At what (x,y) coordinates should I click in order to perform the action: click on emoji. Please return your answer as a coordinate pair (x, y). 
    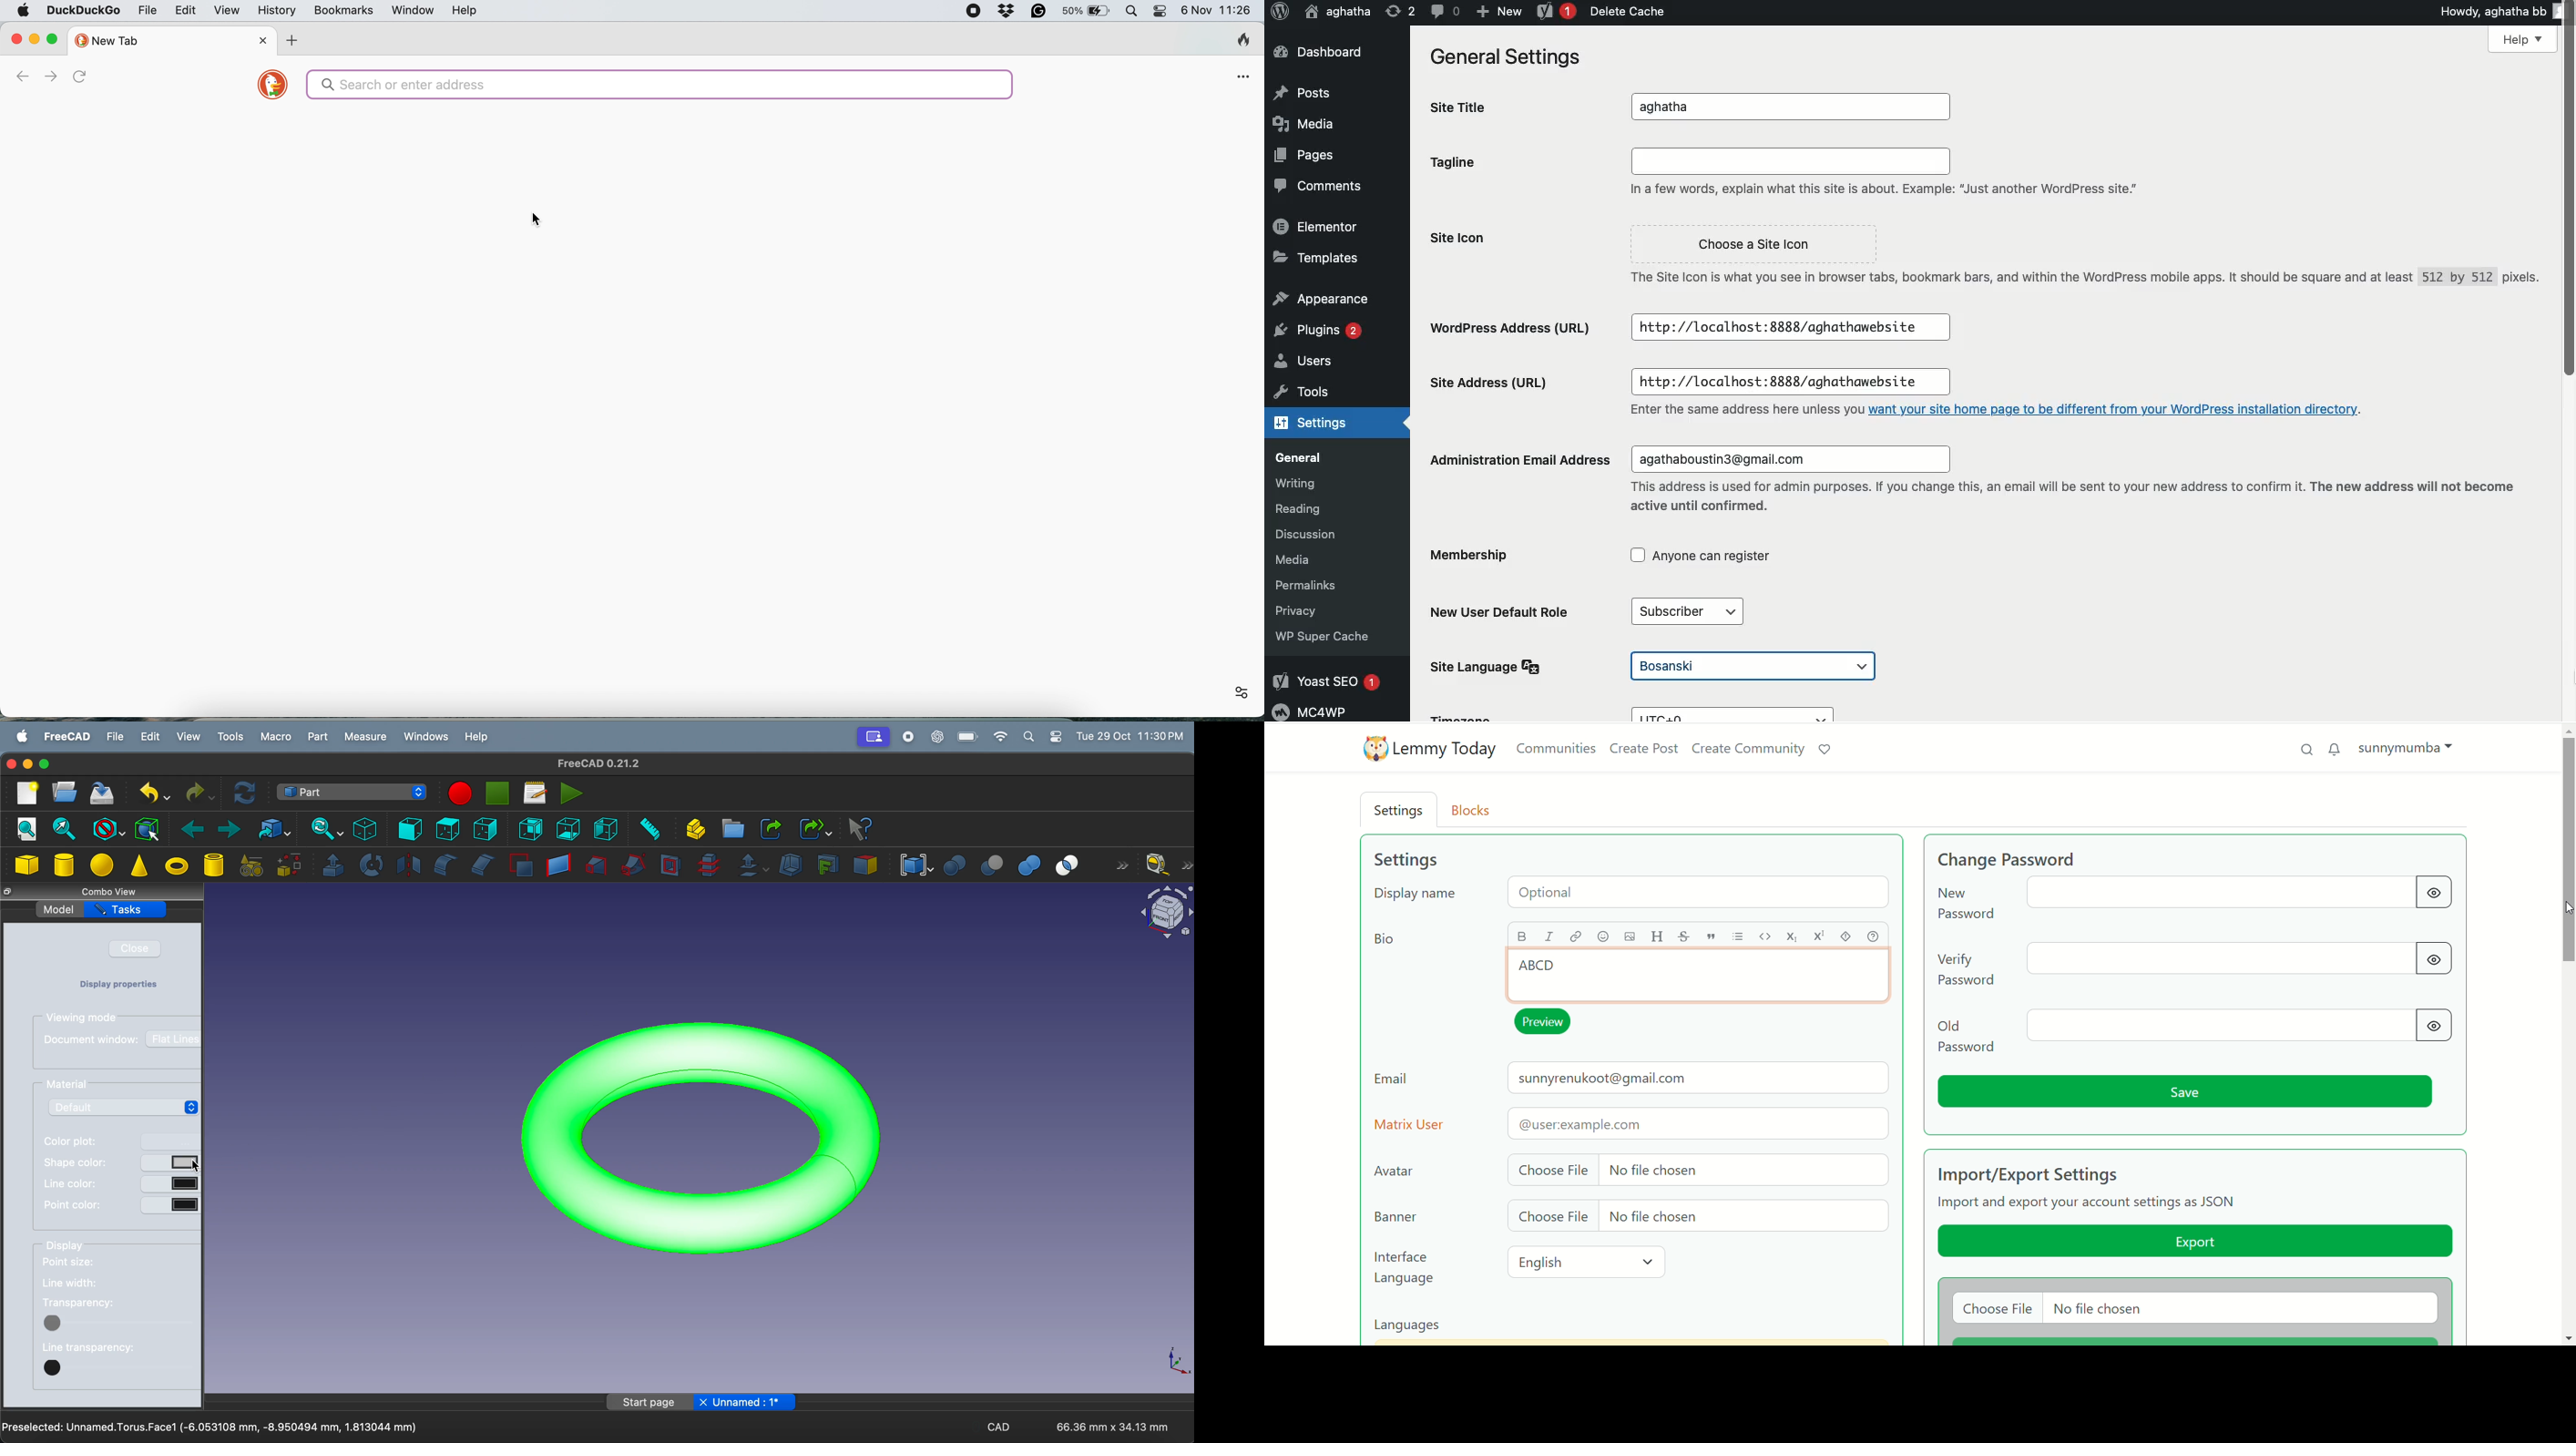
    Looking at the image, I should click on (1602, 938).